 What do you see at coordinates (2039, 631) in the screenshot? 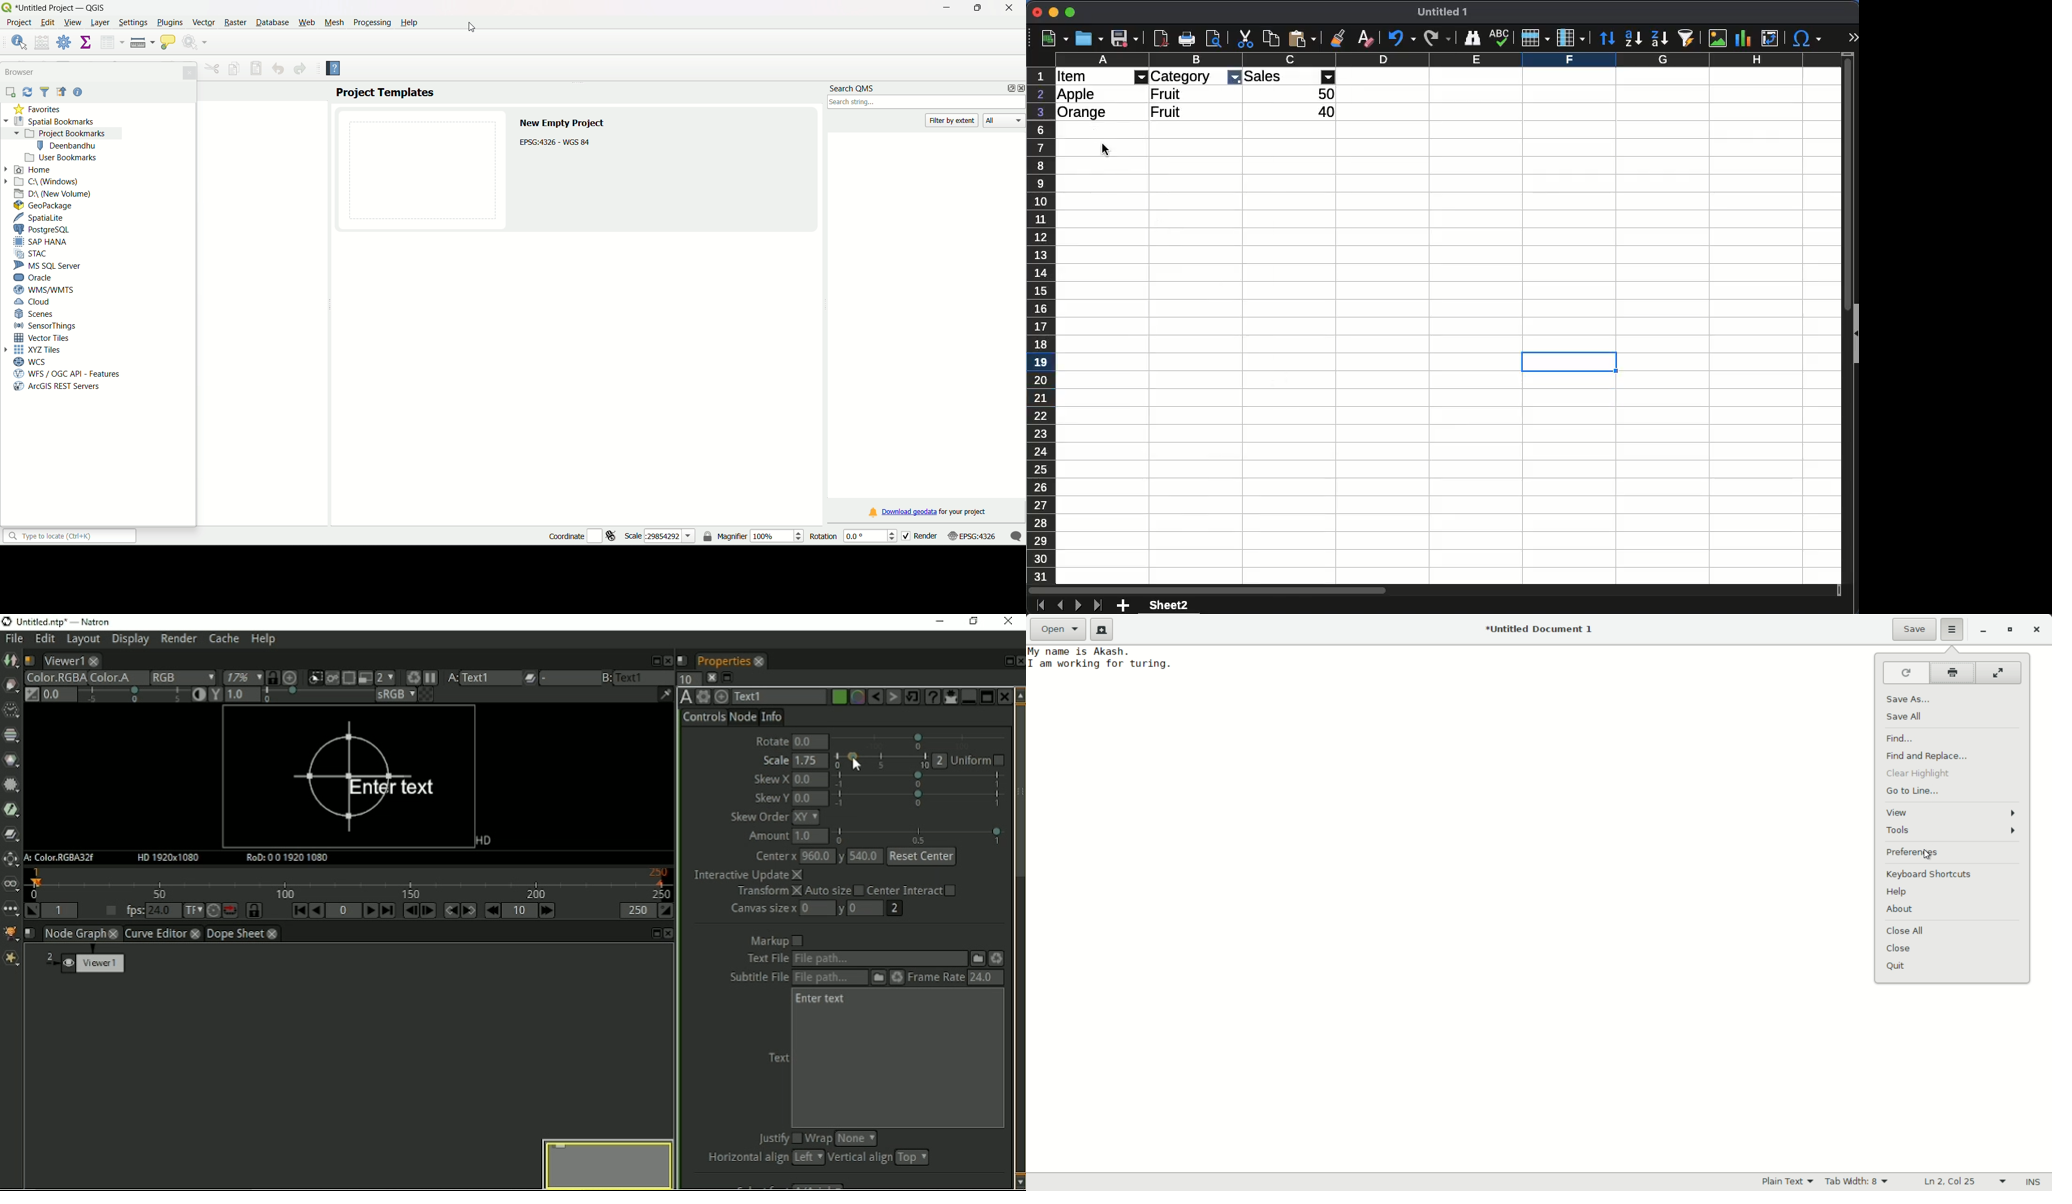
I see `close app` at bounding box center [2039, 631].